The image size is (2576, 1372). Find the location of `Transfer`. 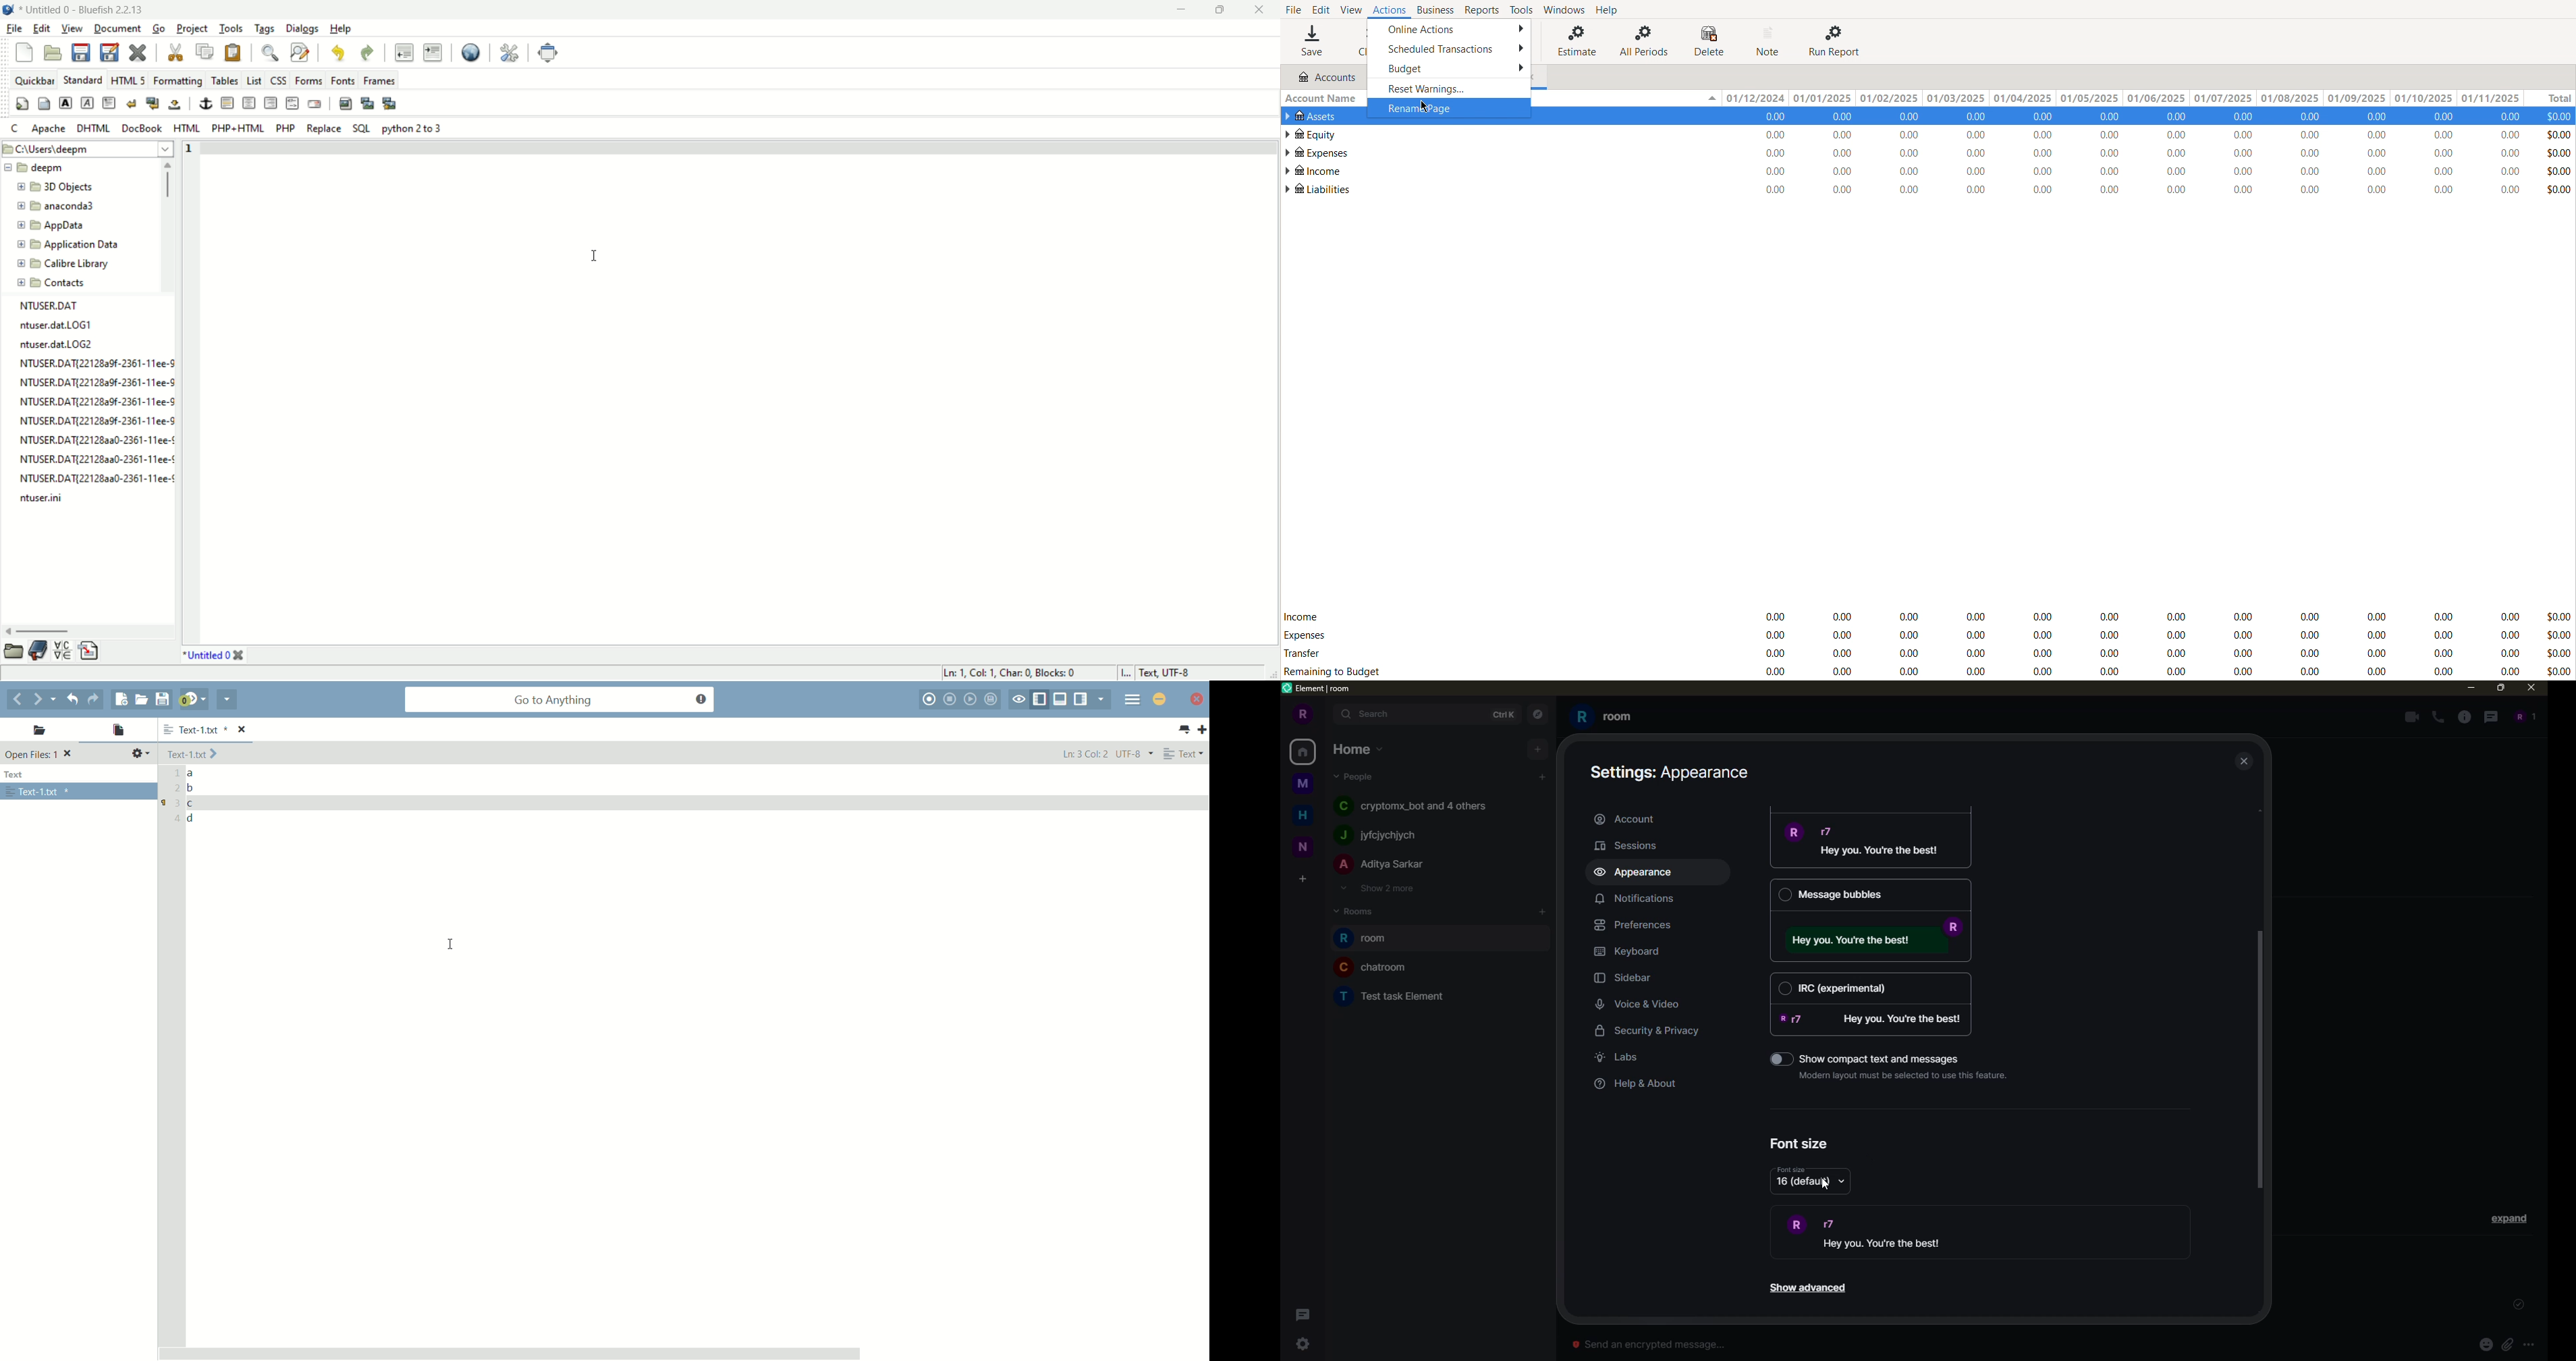

Transfer is located at coordinates (1305, 655).